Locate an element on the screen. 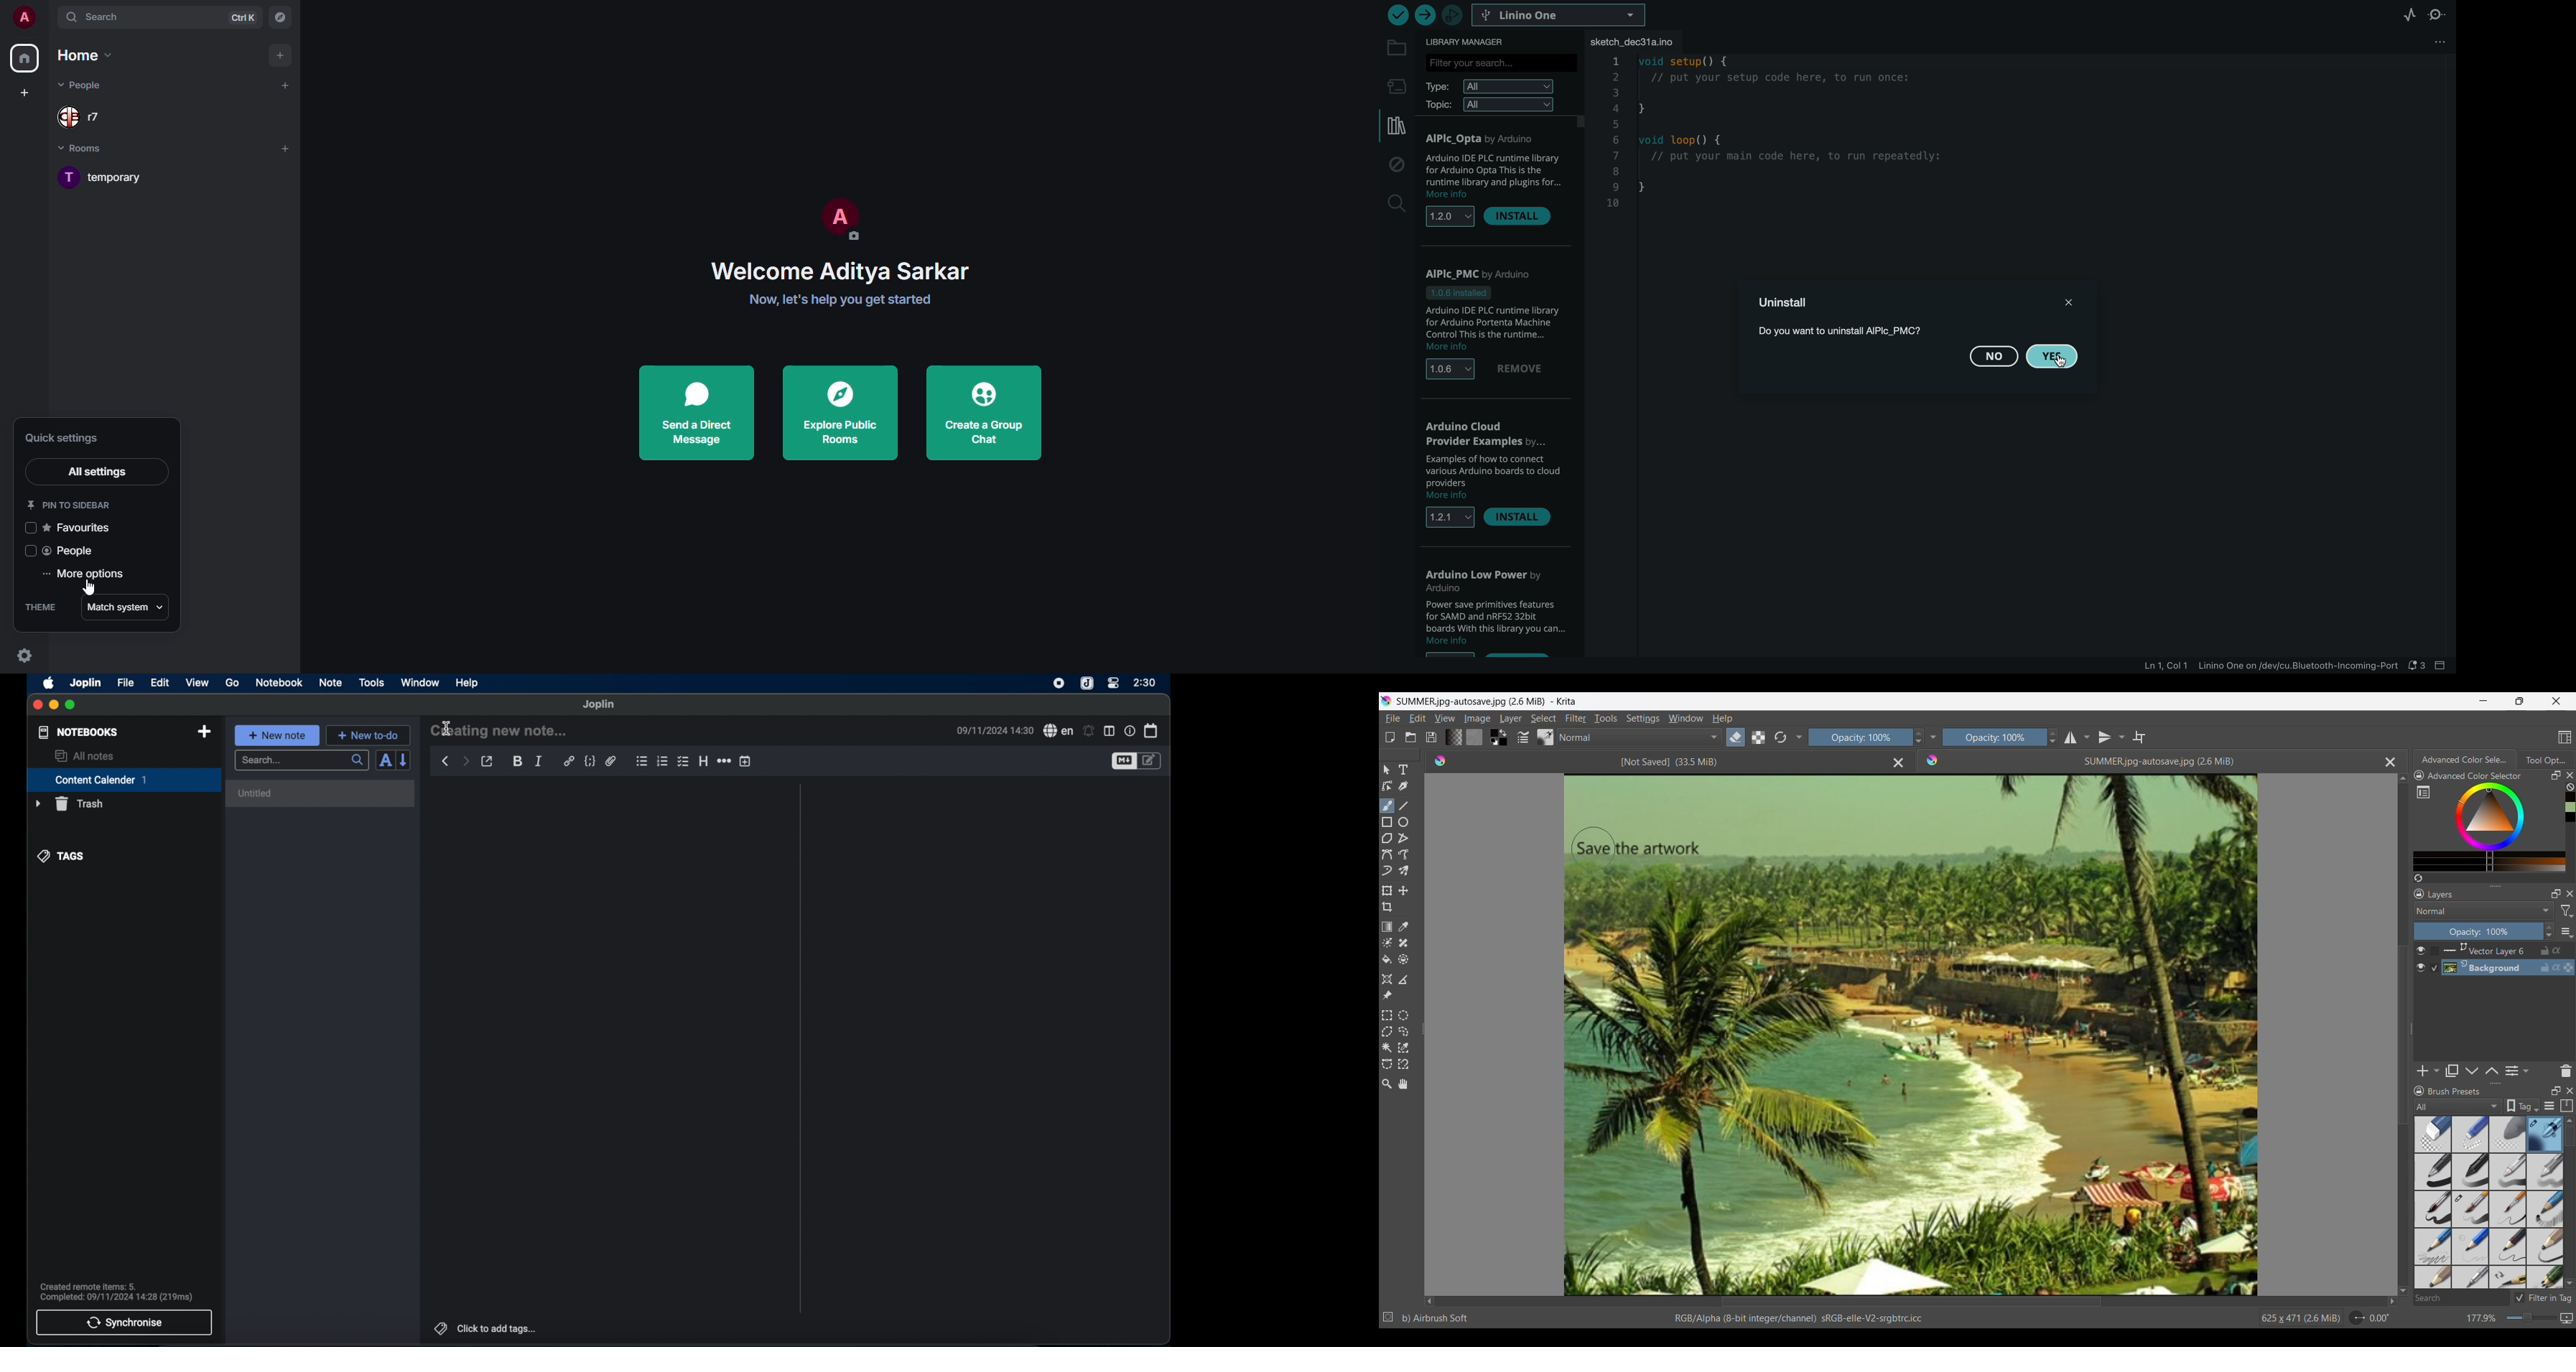 The image size is (2576, 1372). synchronise is located at coordinates (124, 1323).